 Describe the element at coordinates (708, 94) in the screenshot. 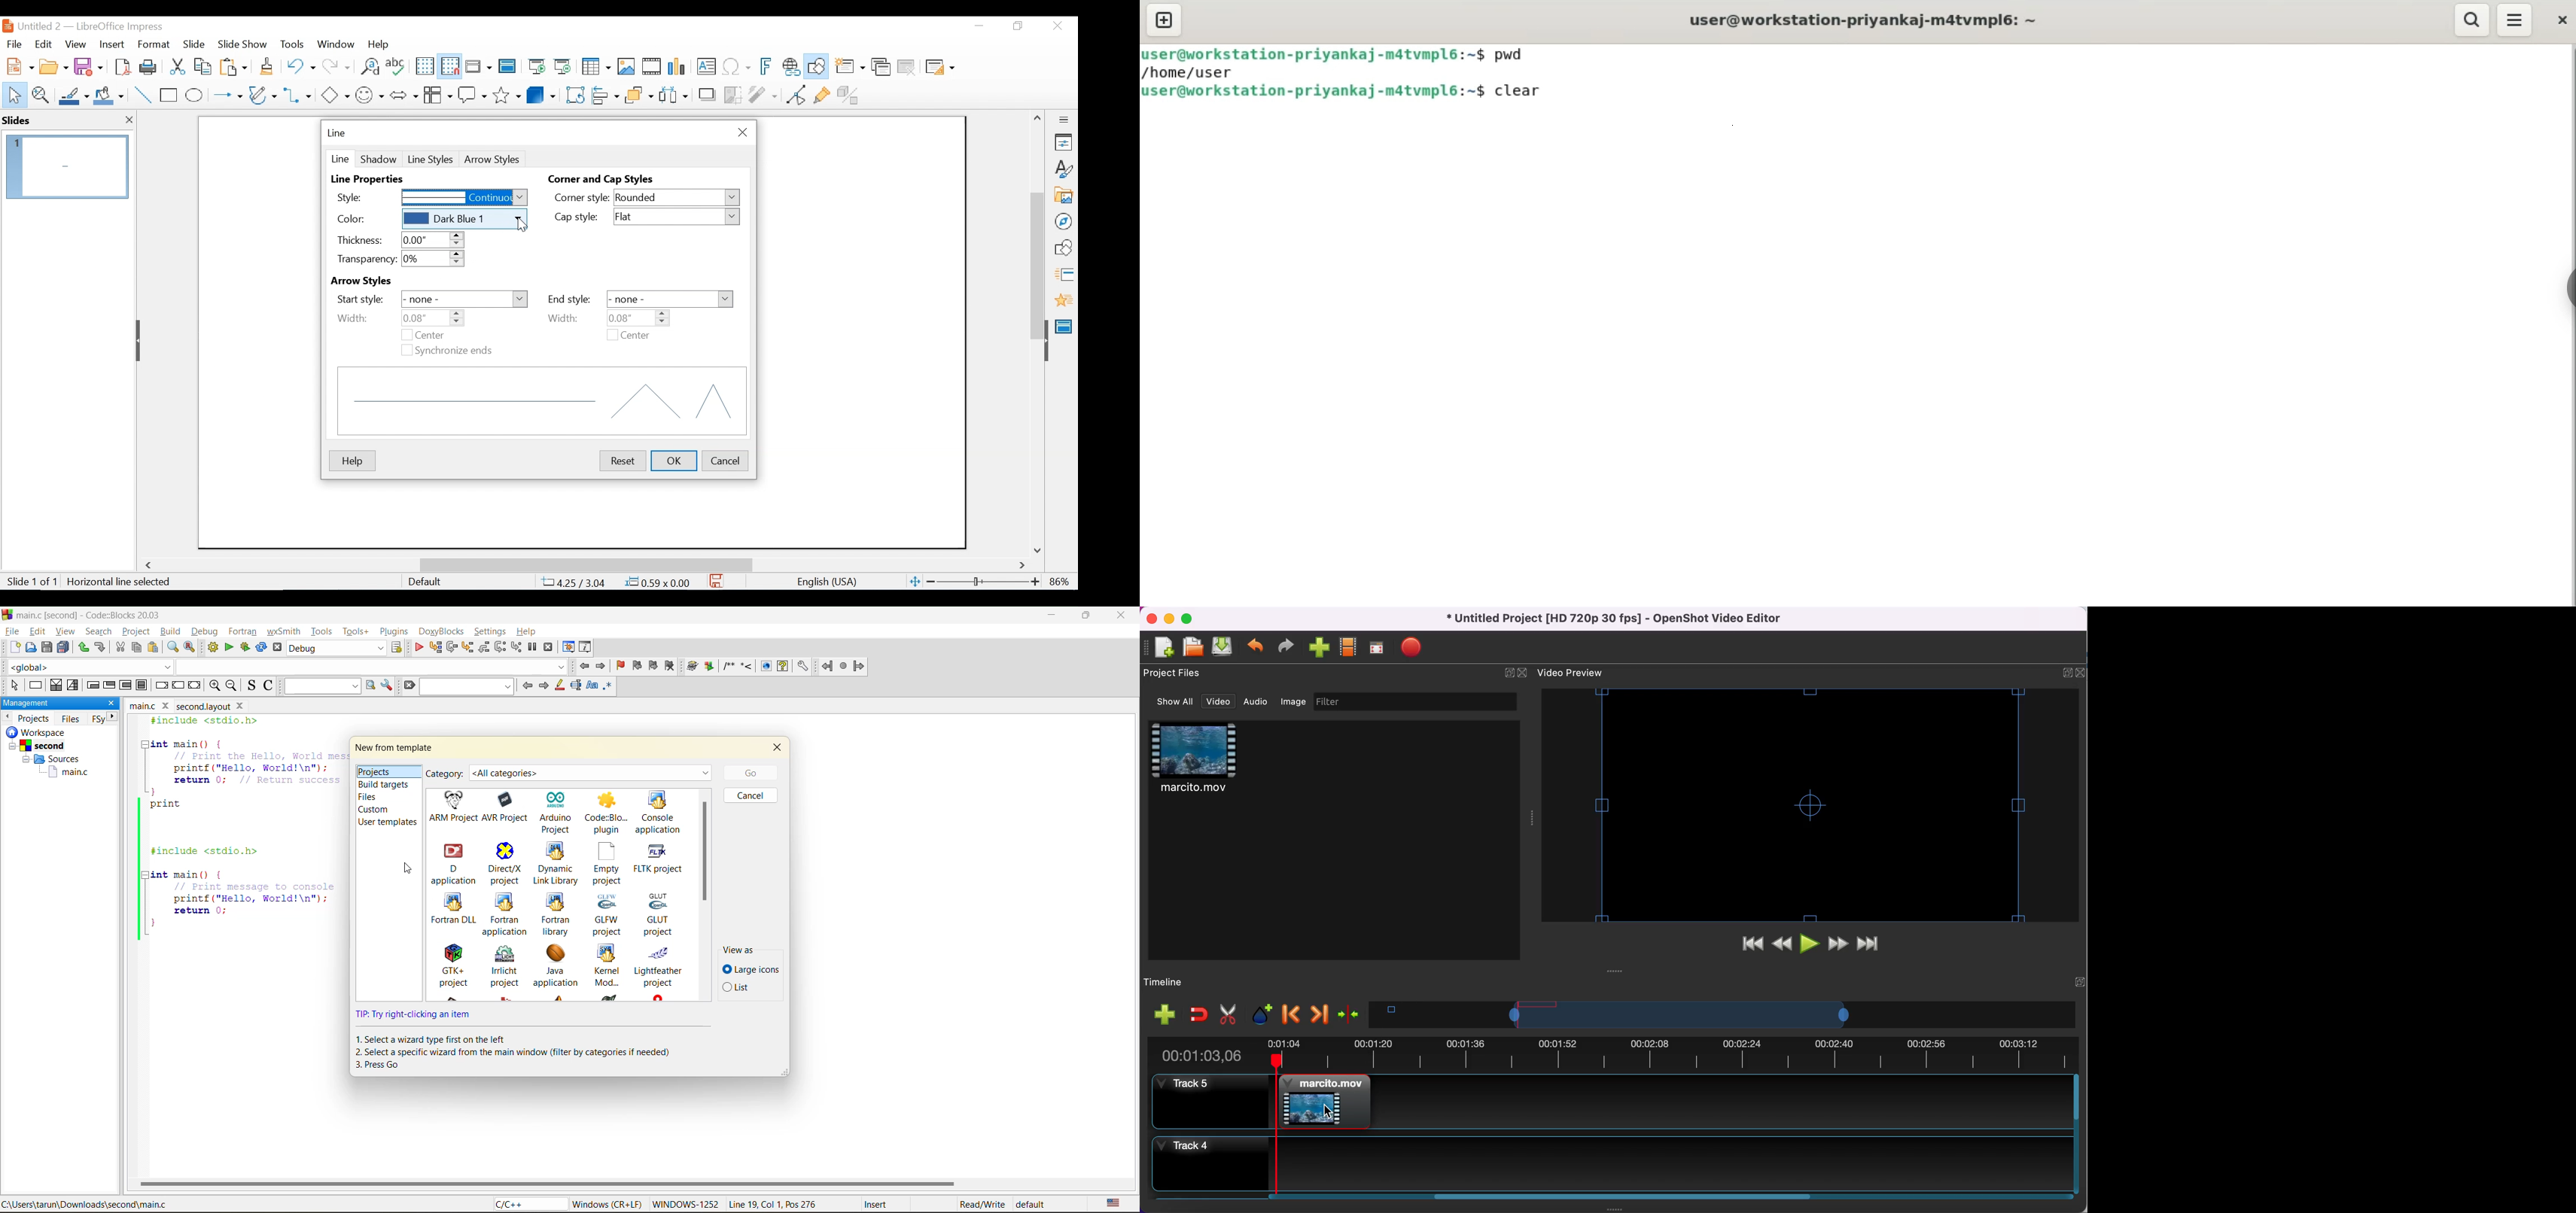

I see `Shadow Image` at that location.